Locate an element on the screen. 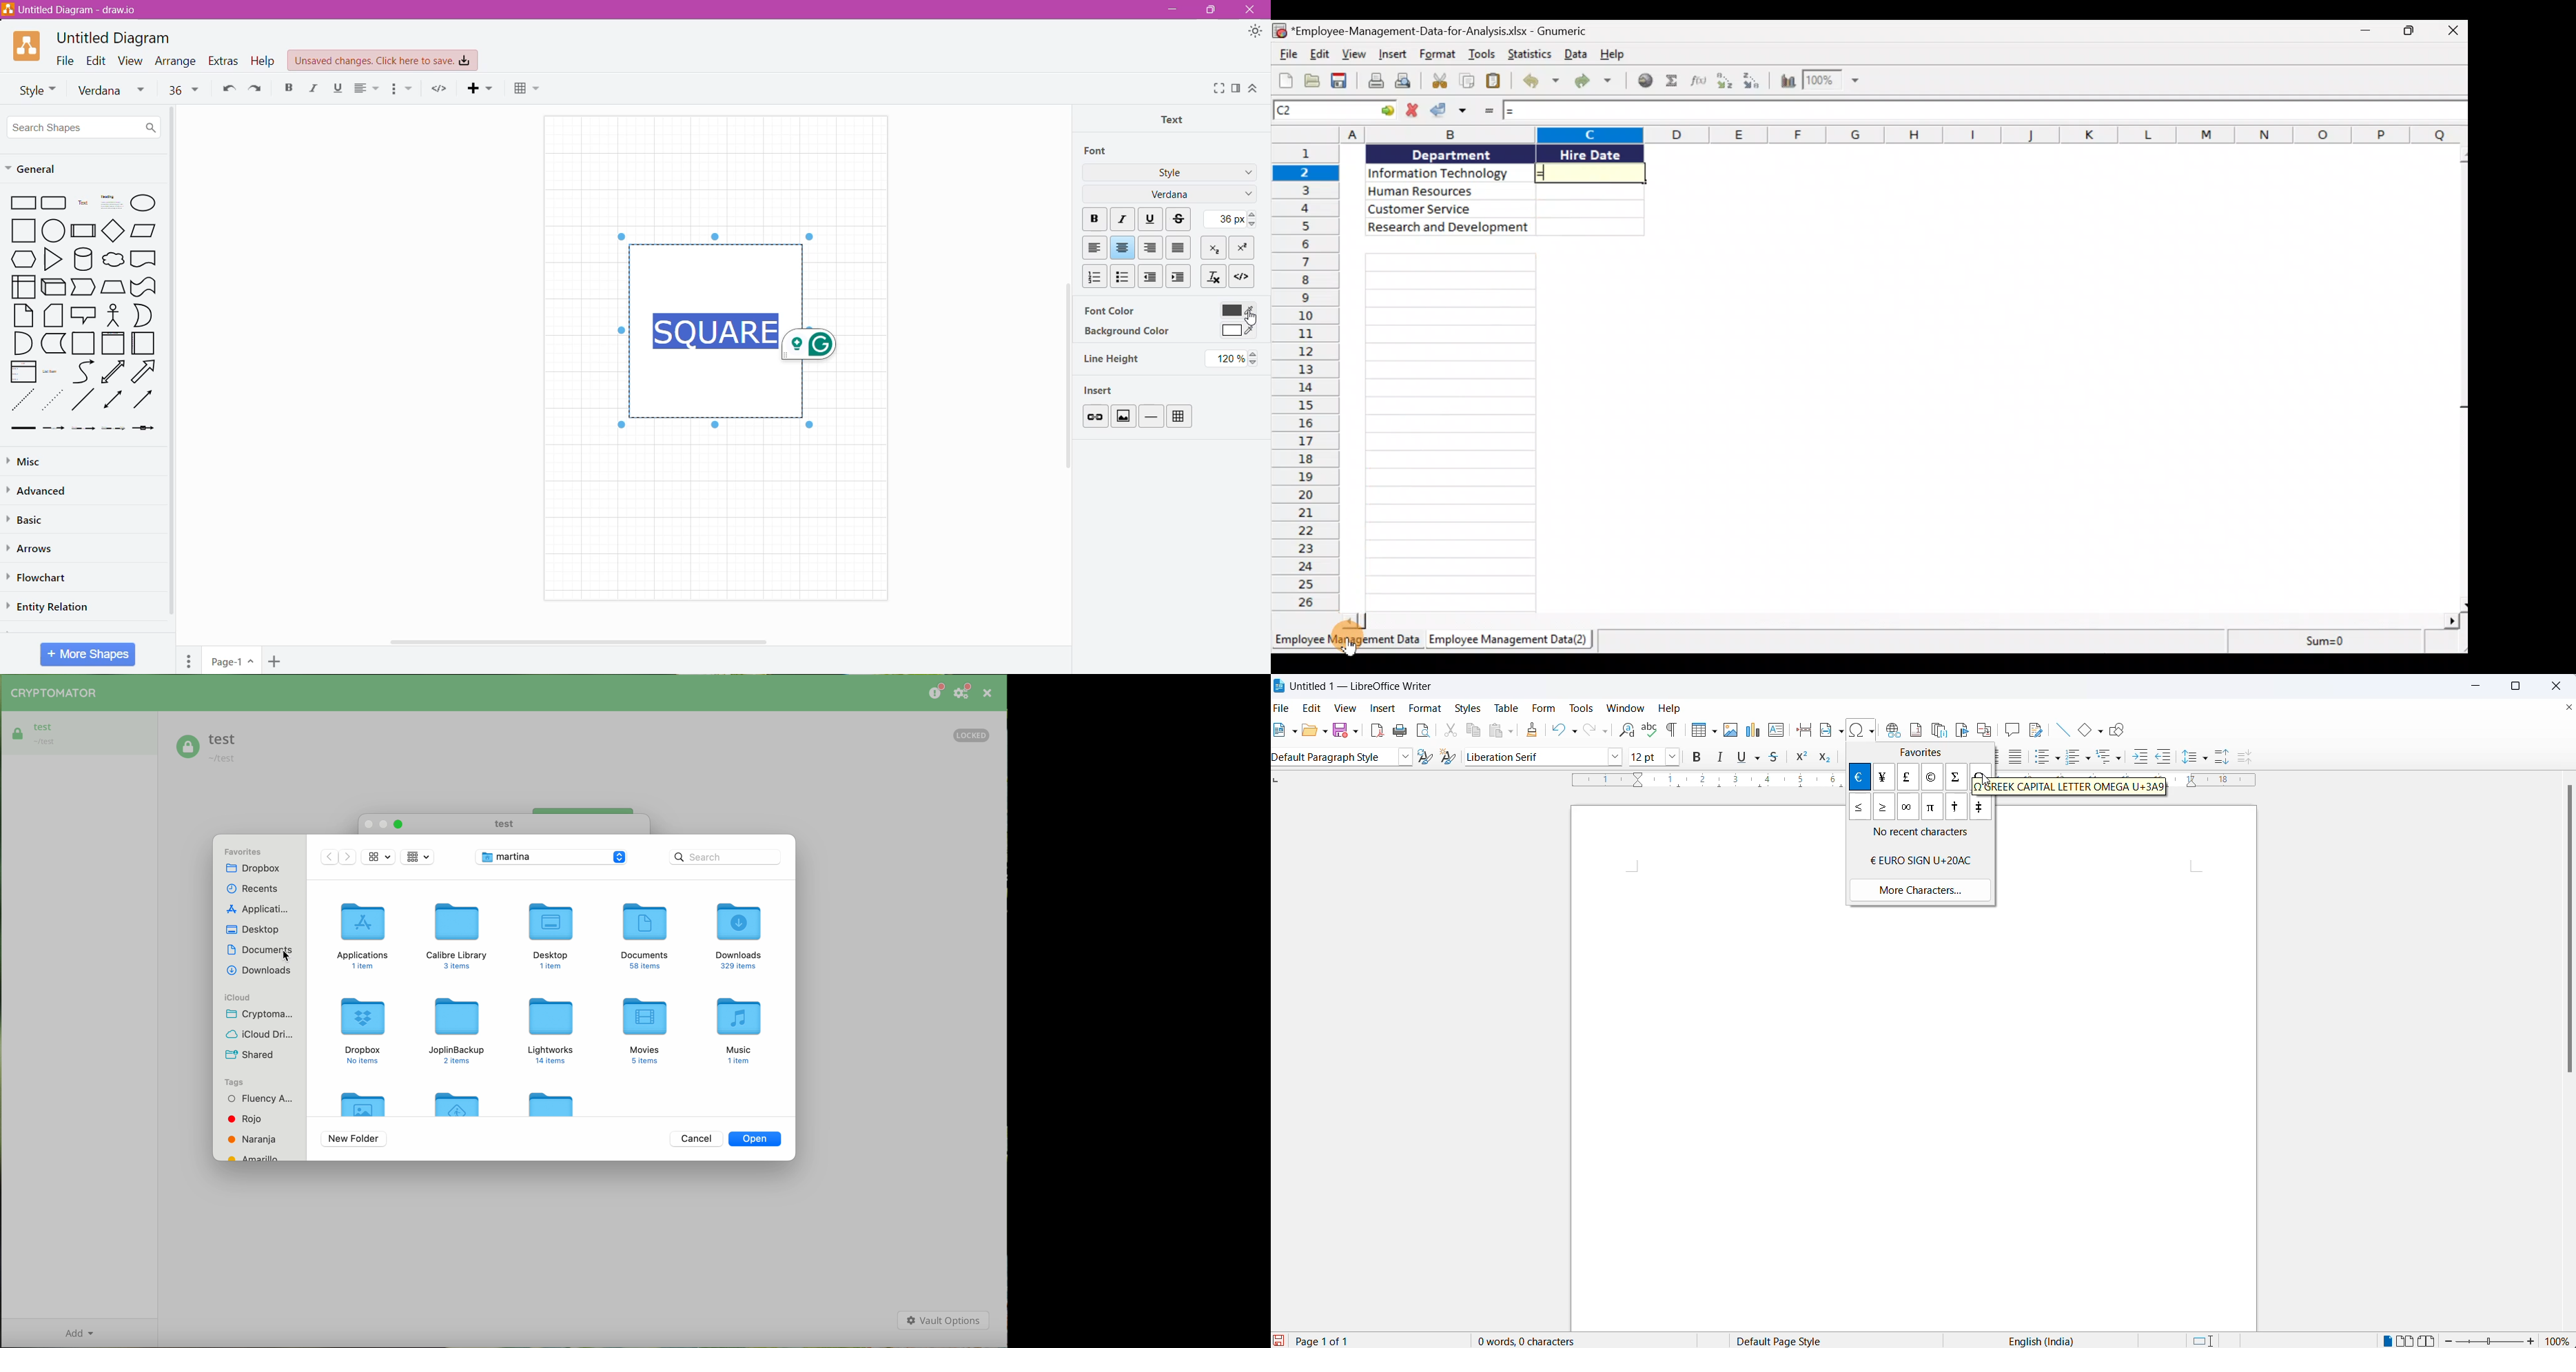 The image size is (2576, 1372). Subscript is located at coordinates (1215, 247).